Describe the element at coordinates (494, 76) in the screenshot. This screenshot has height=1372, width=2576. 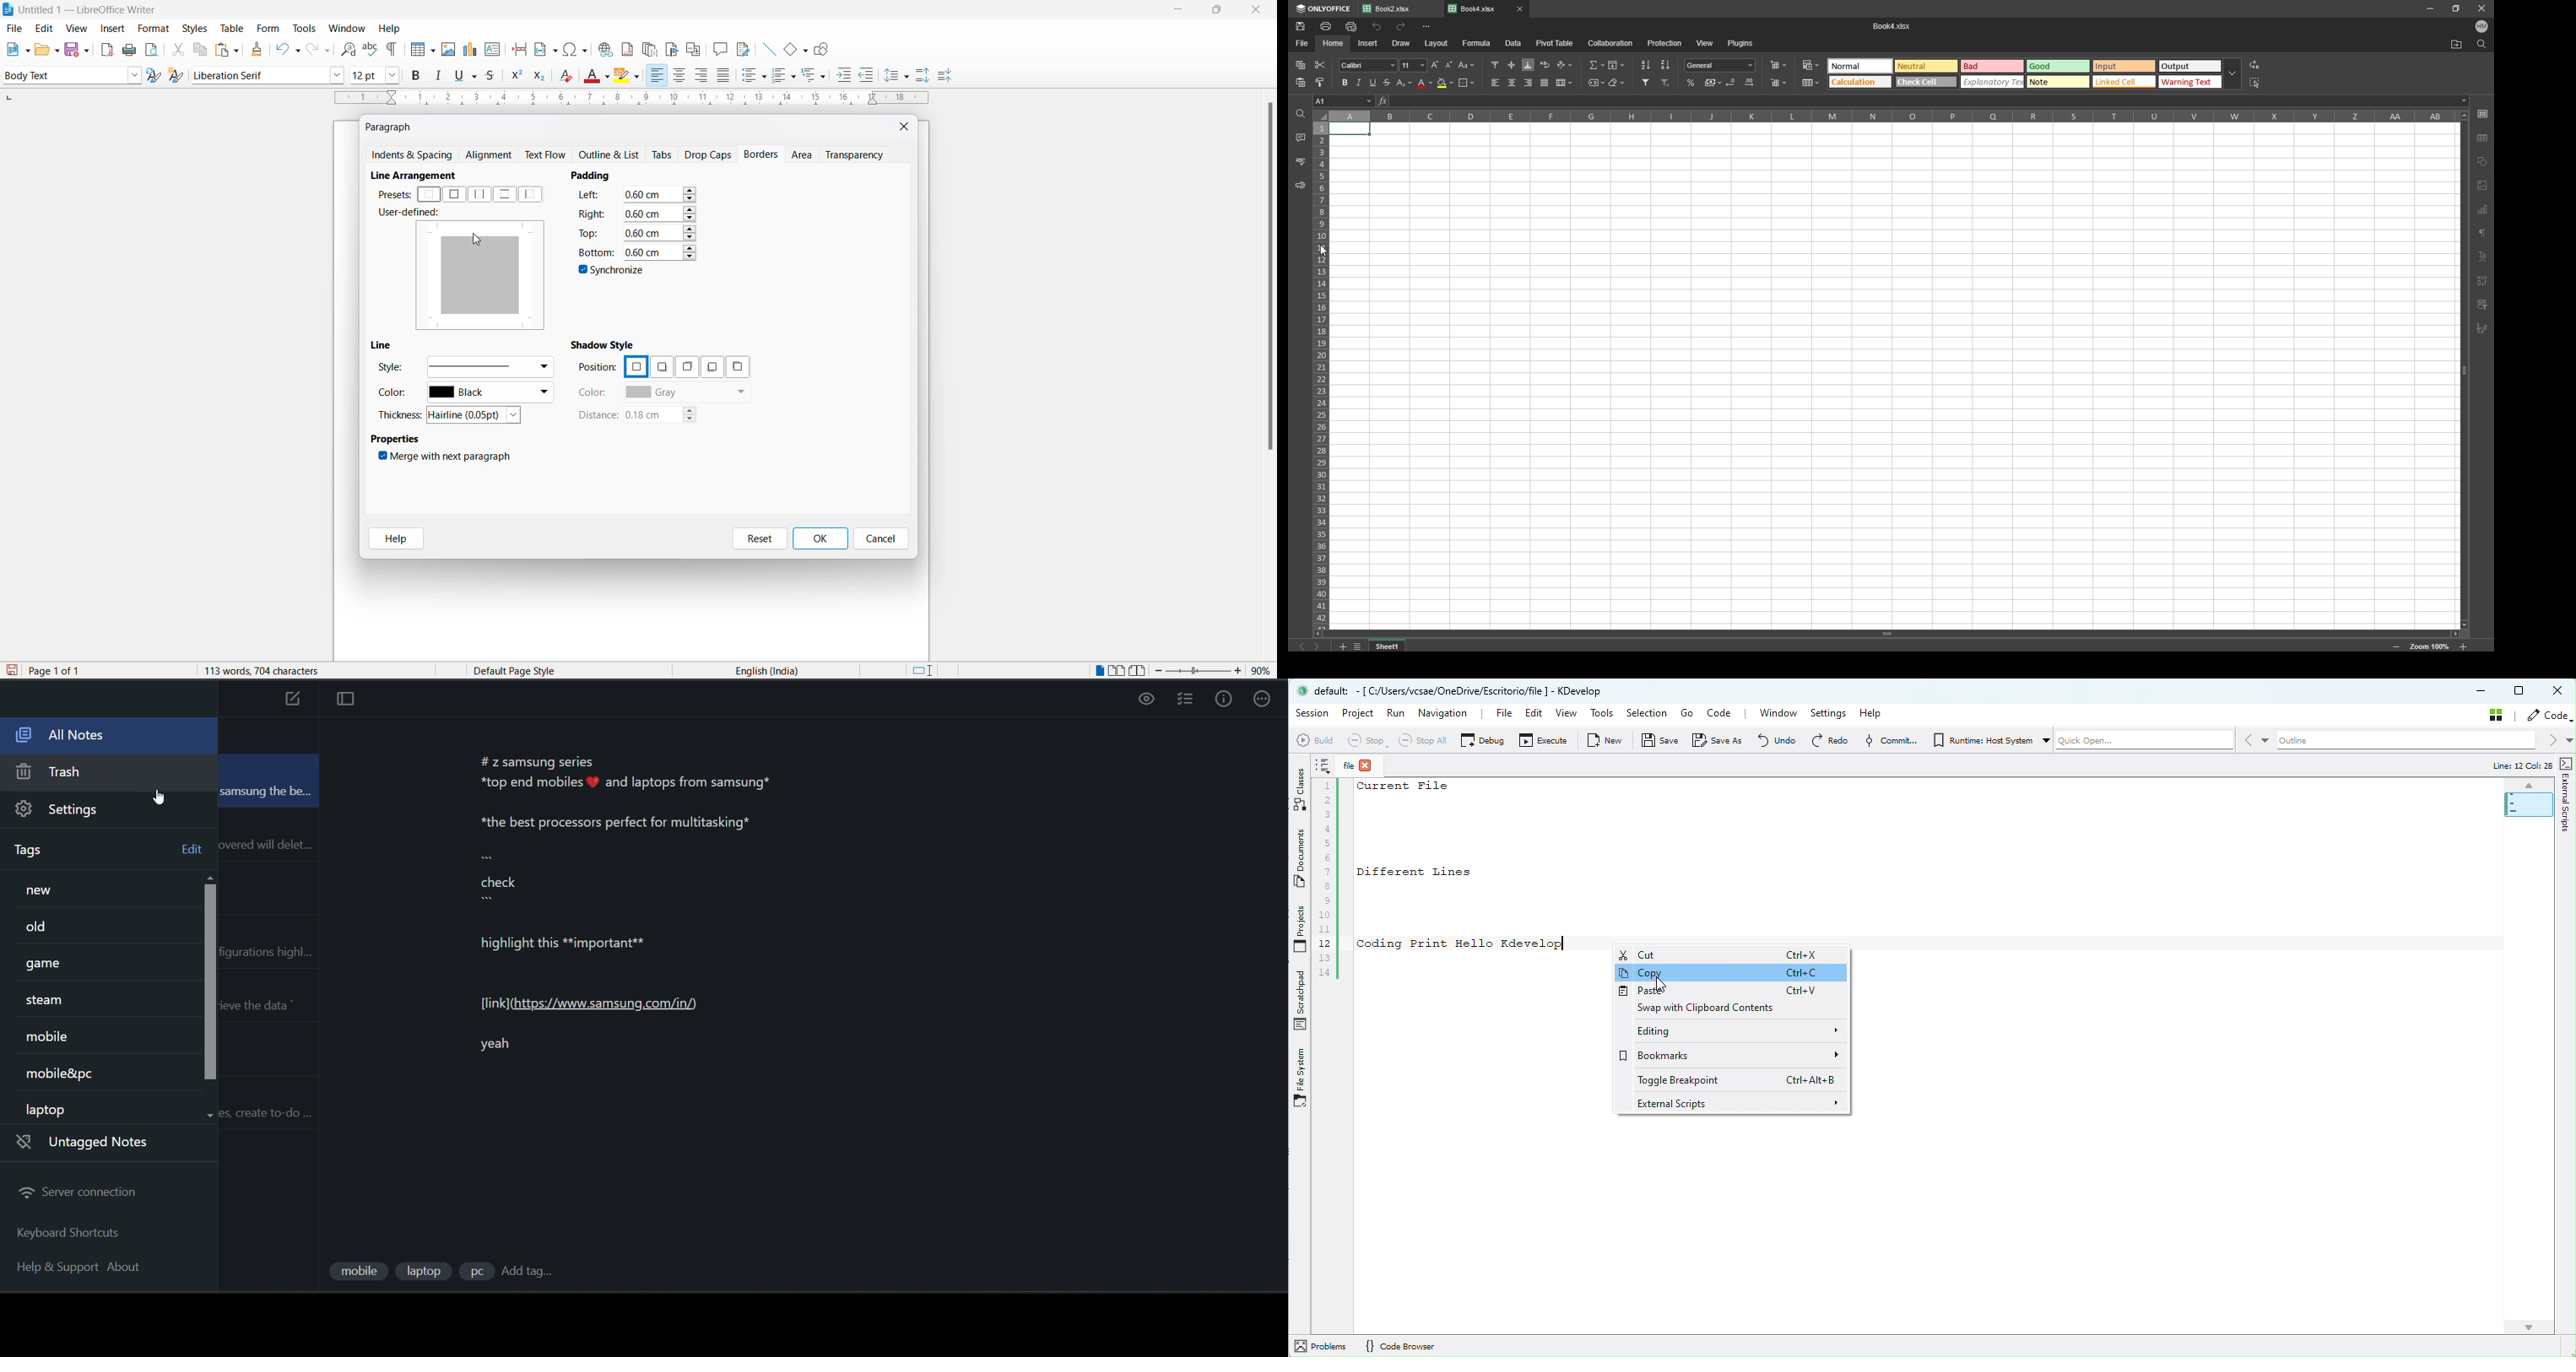
I see `strike through` at that location.